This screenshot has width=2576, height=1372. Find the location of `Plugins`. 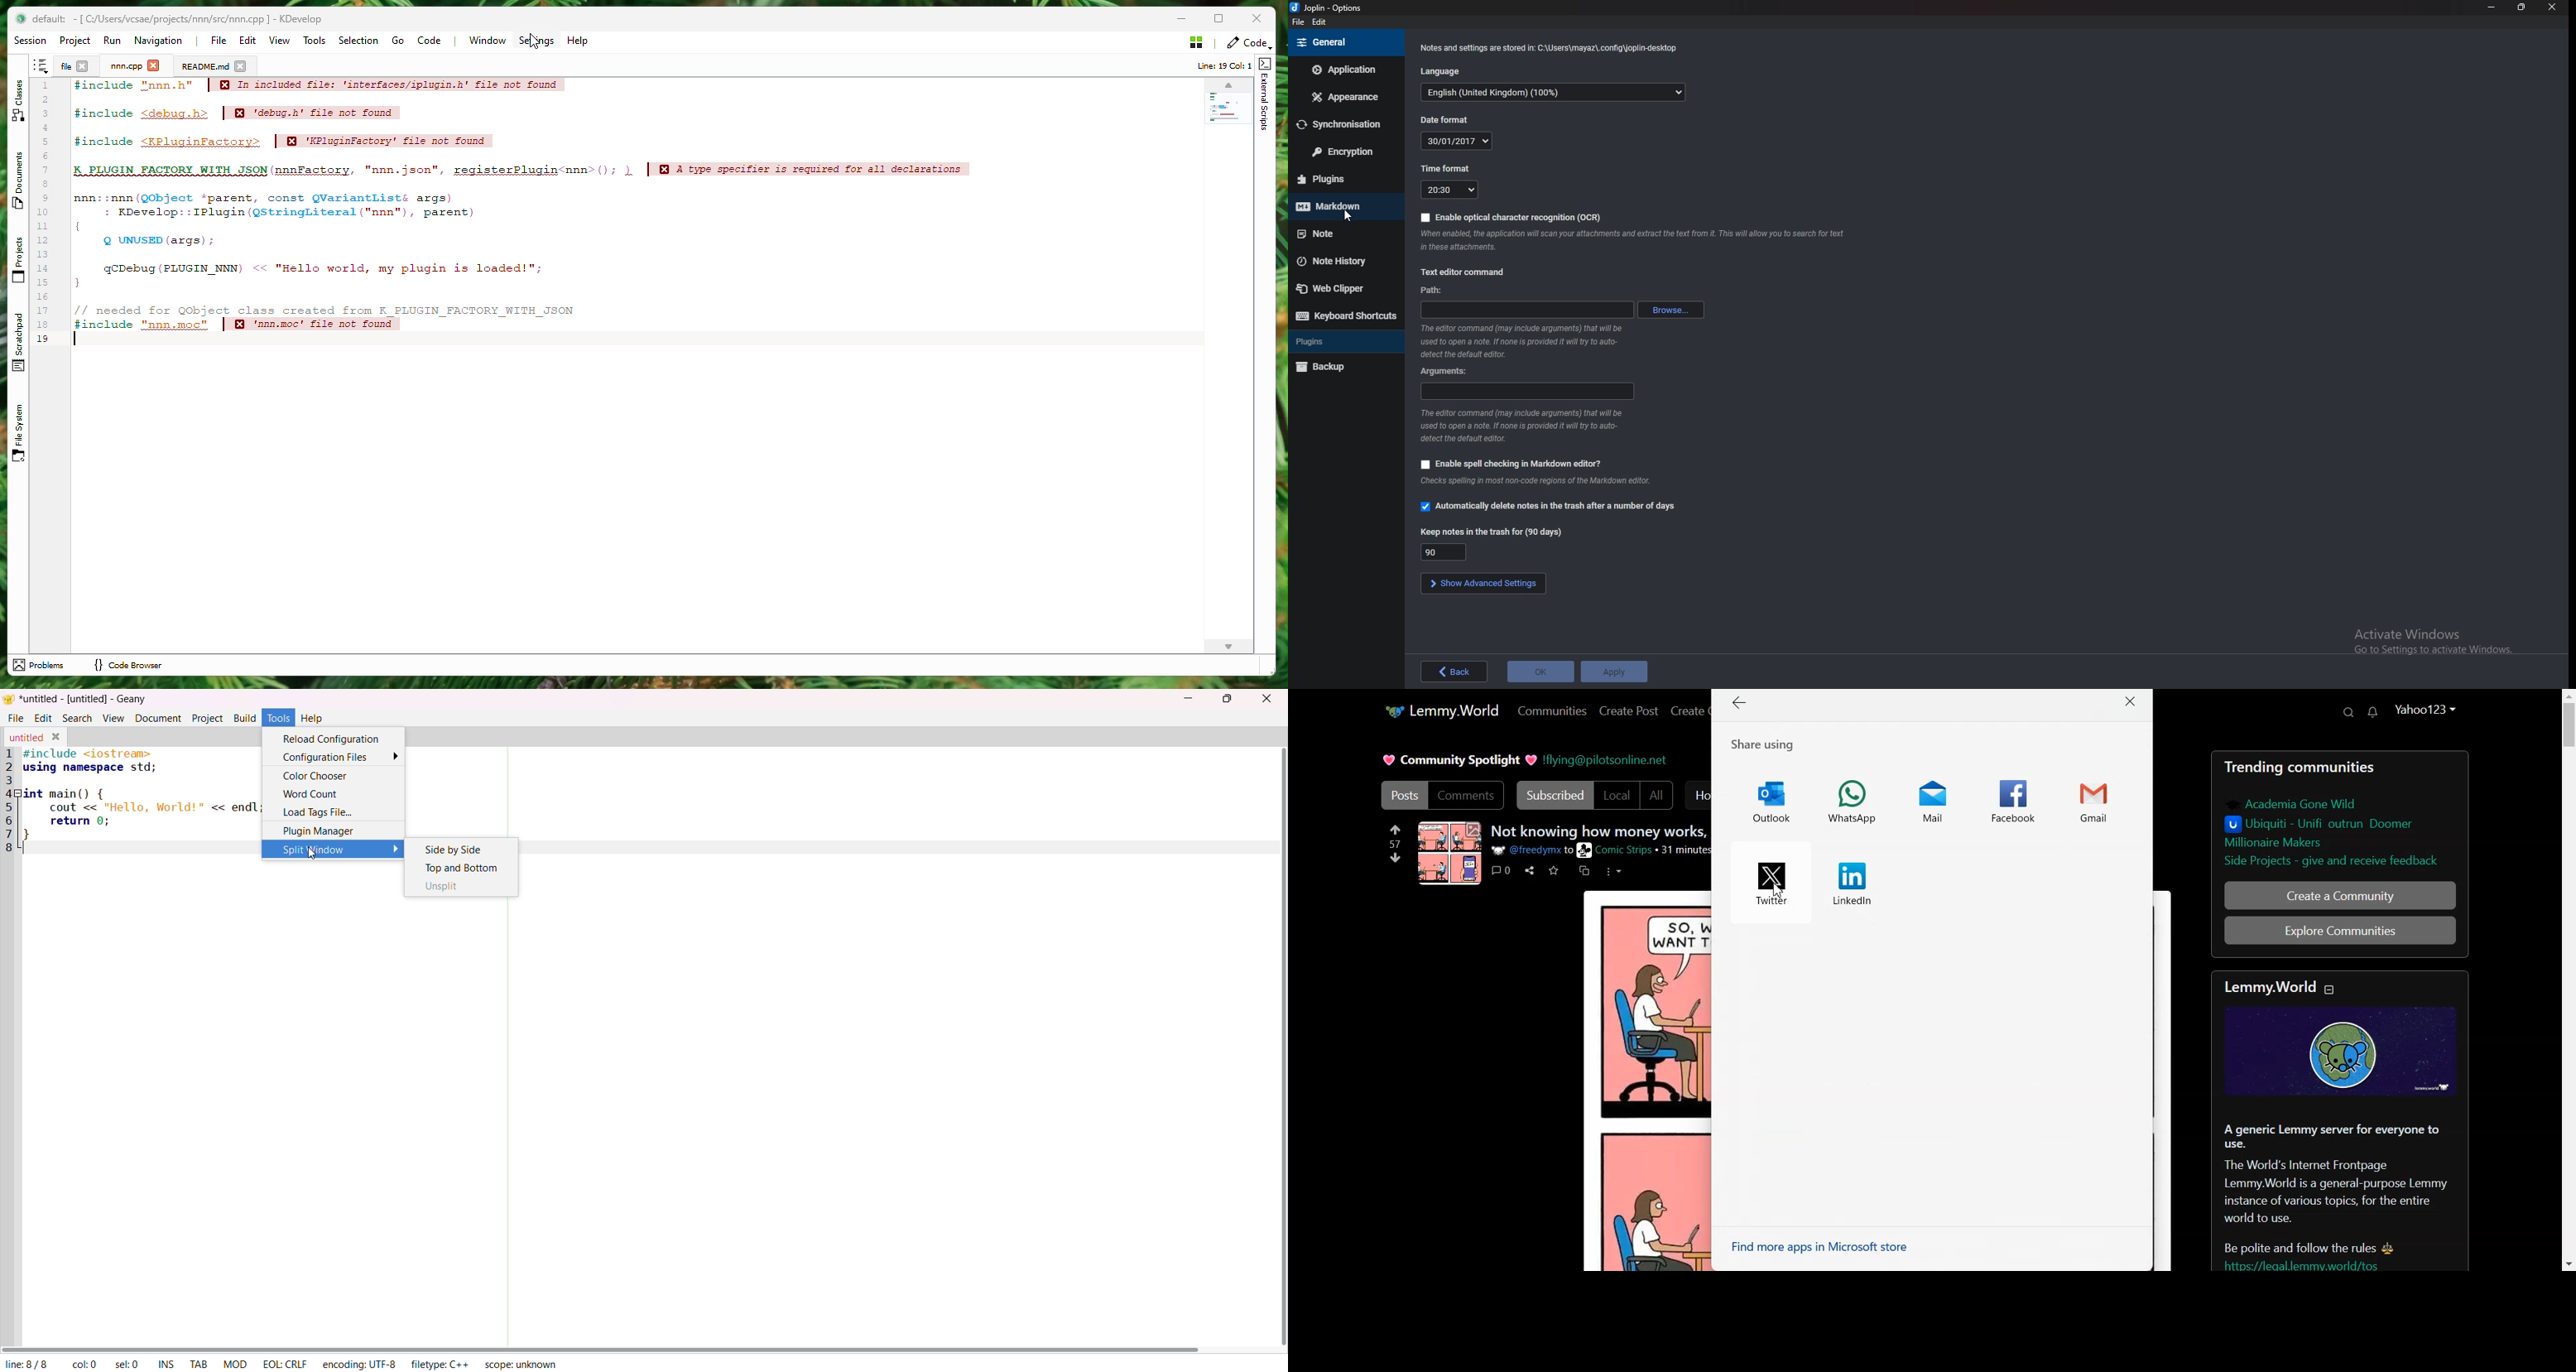

Plugins is located at coordinates (1339, 180).